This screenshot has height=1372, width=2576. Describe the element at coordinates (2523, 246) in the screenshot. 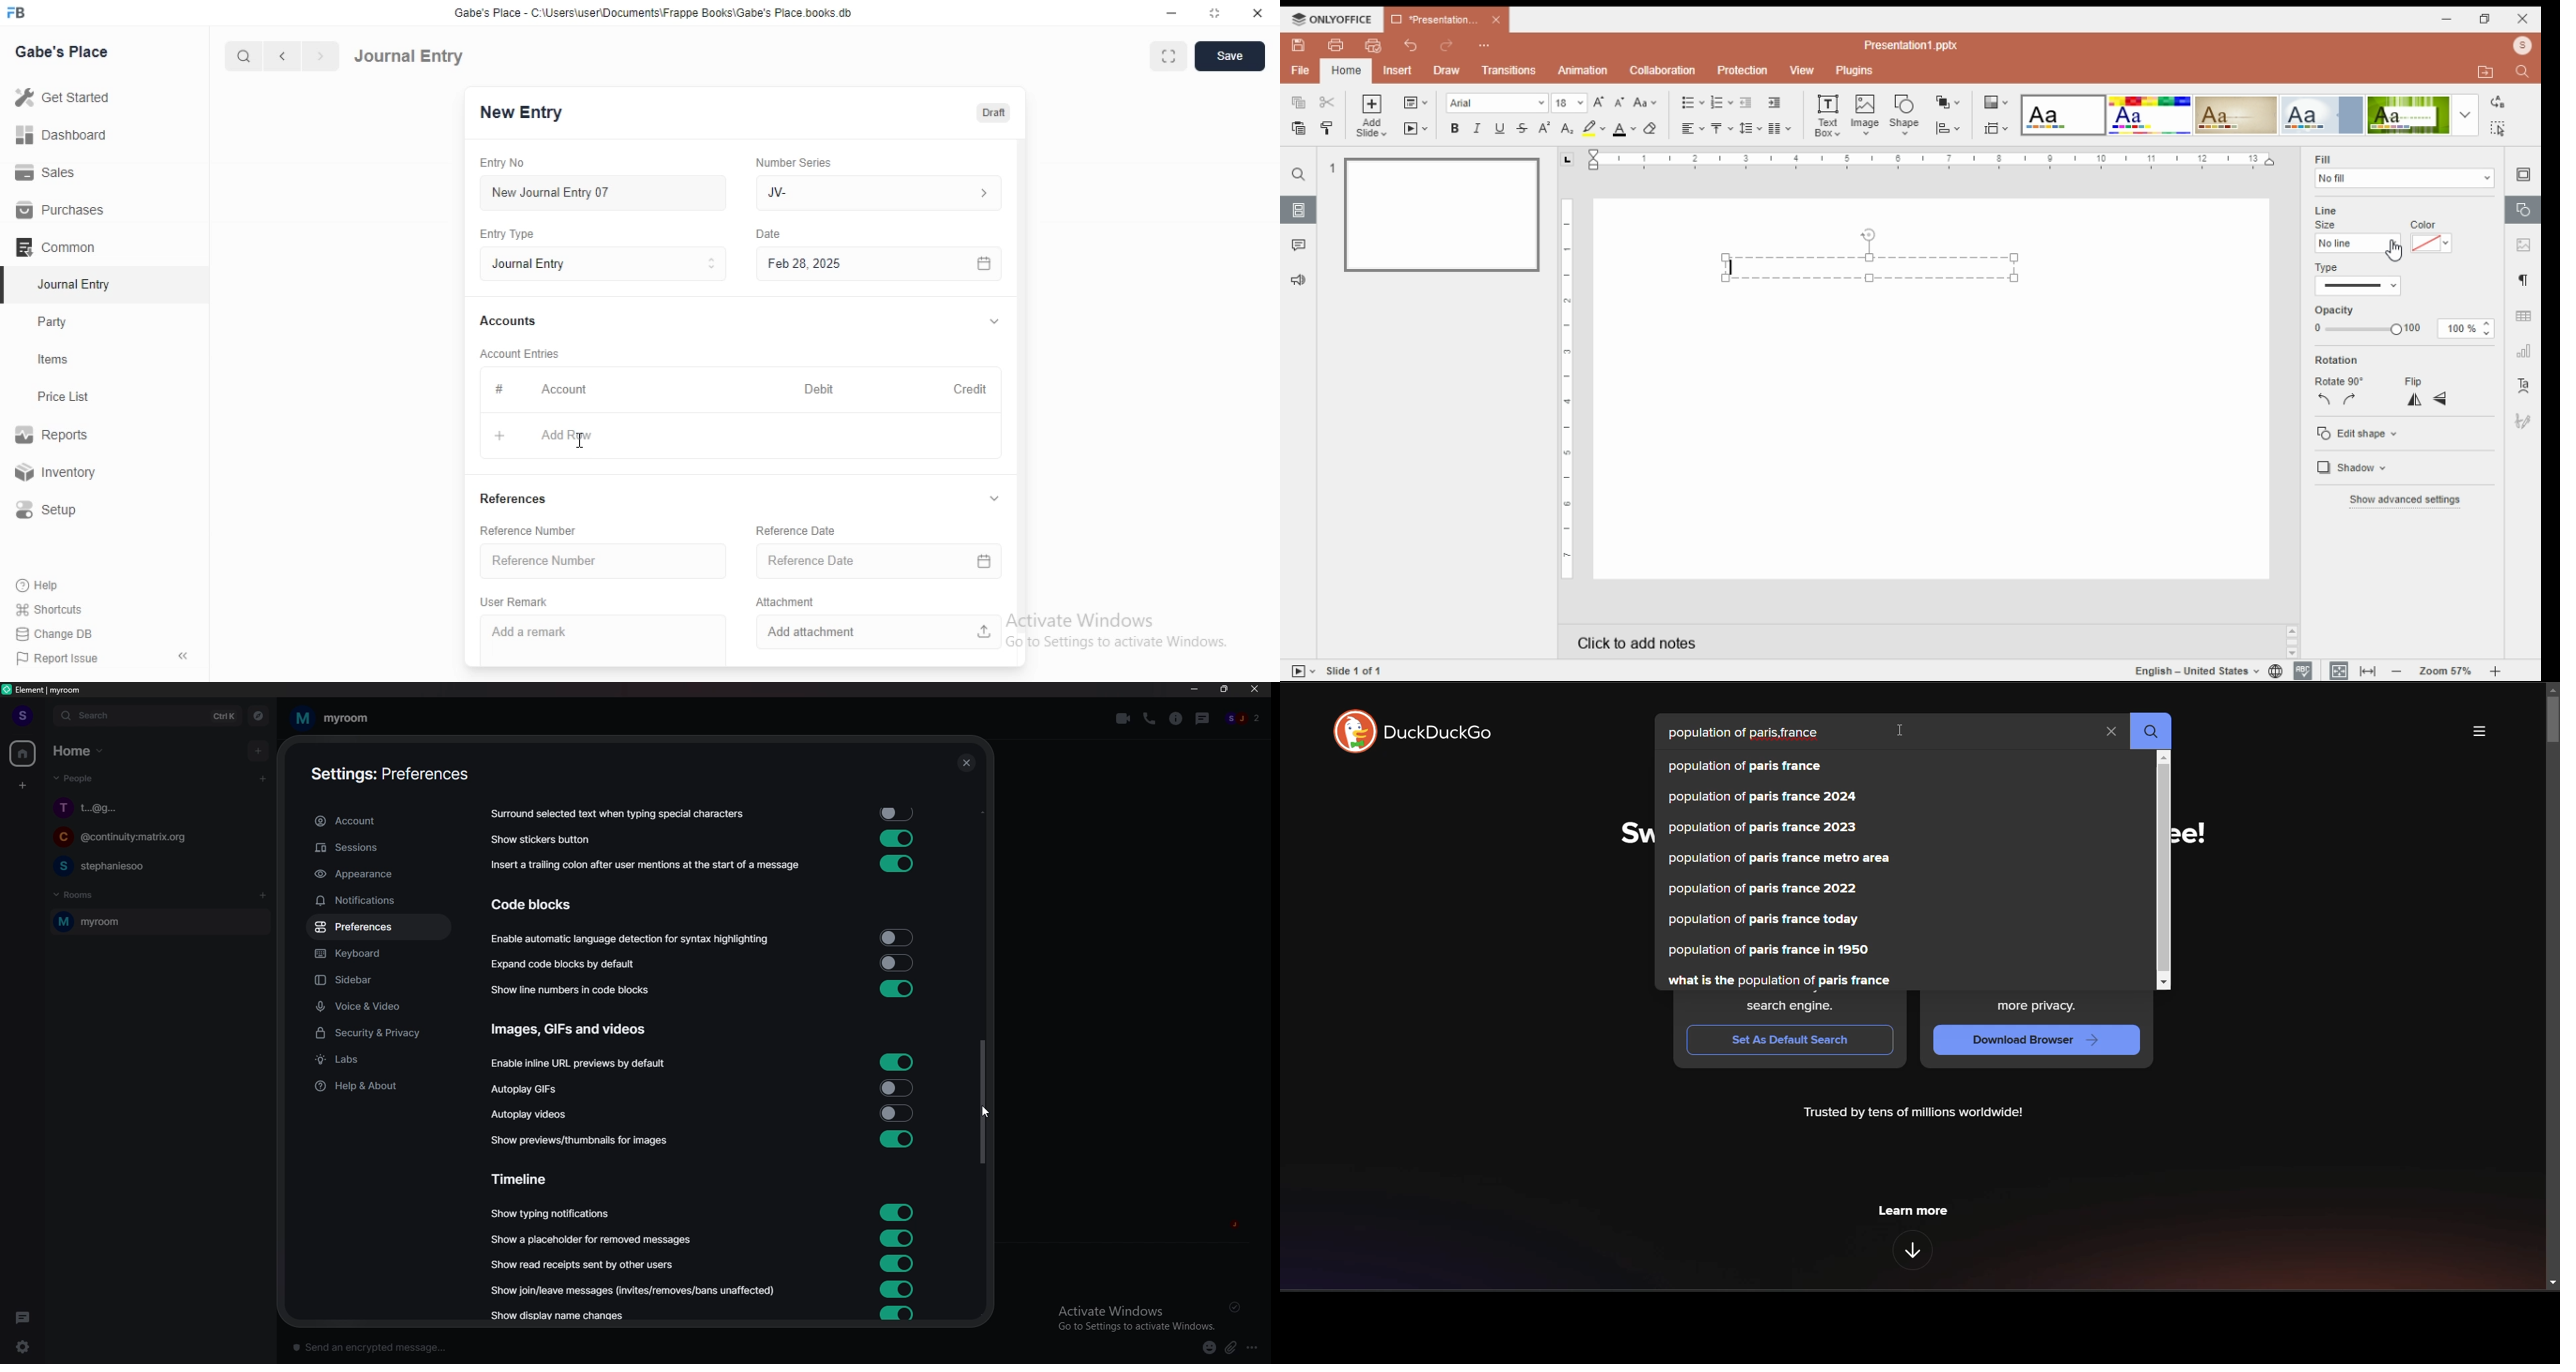

I see `image settings` at that location.